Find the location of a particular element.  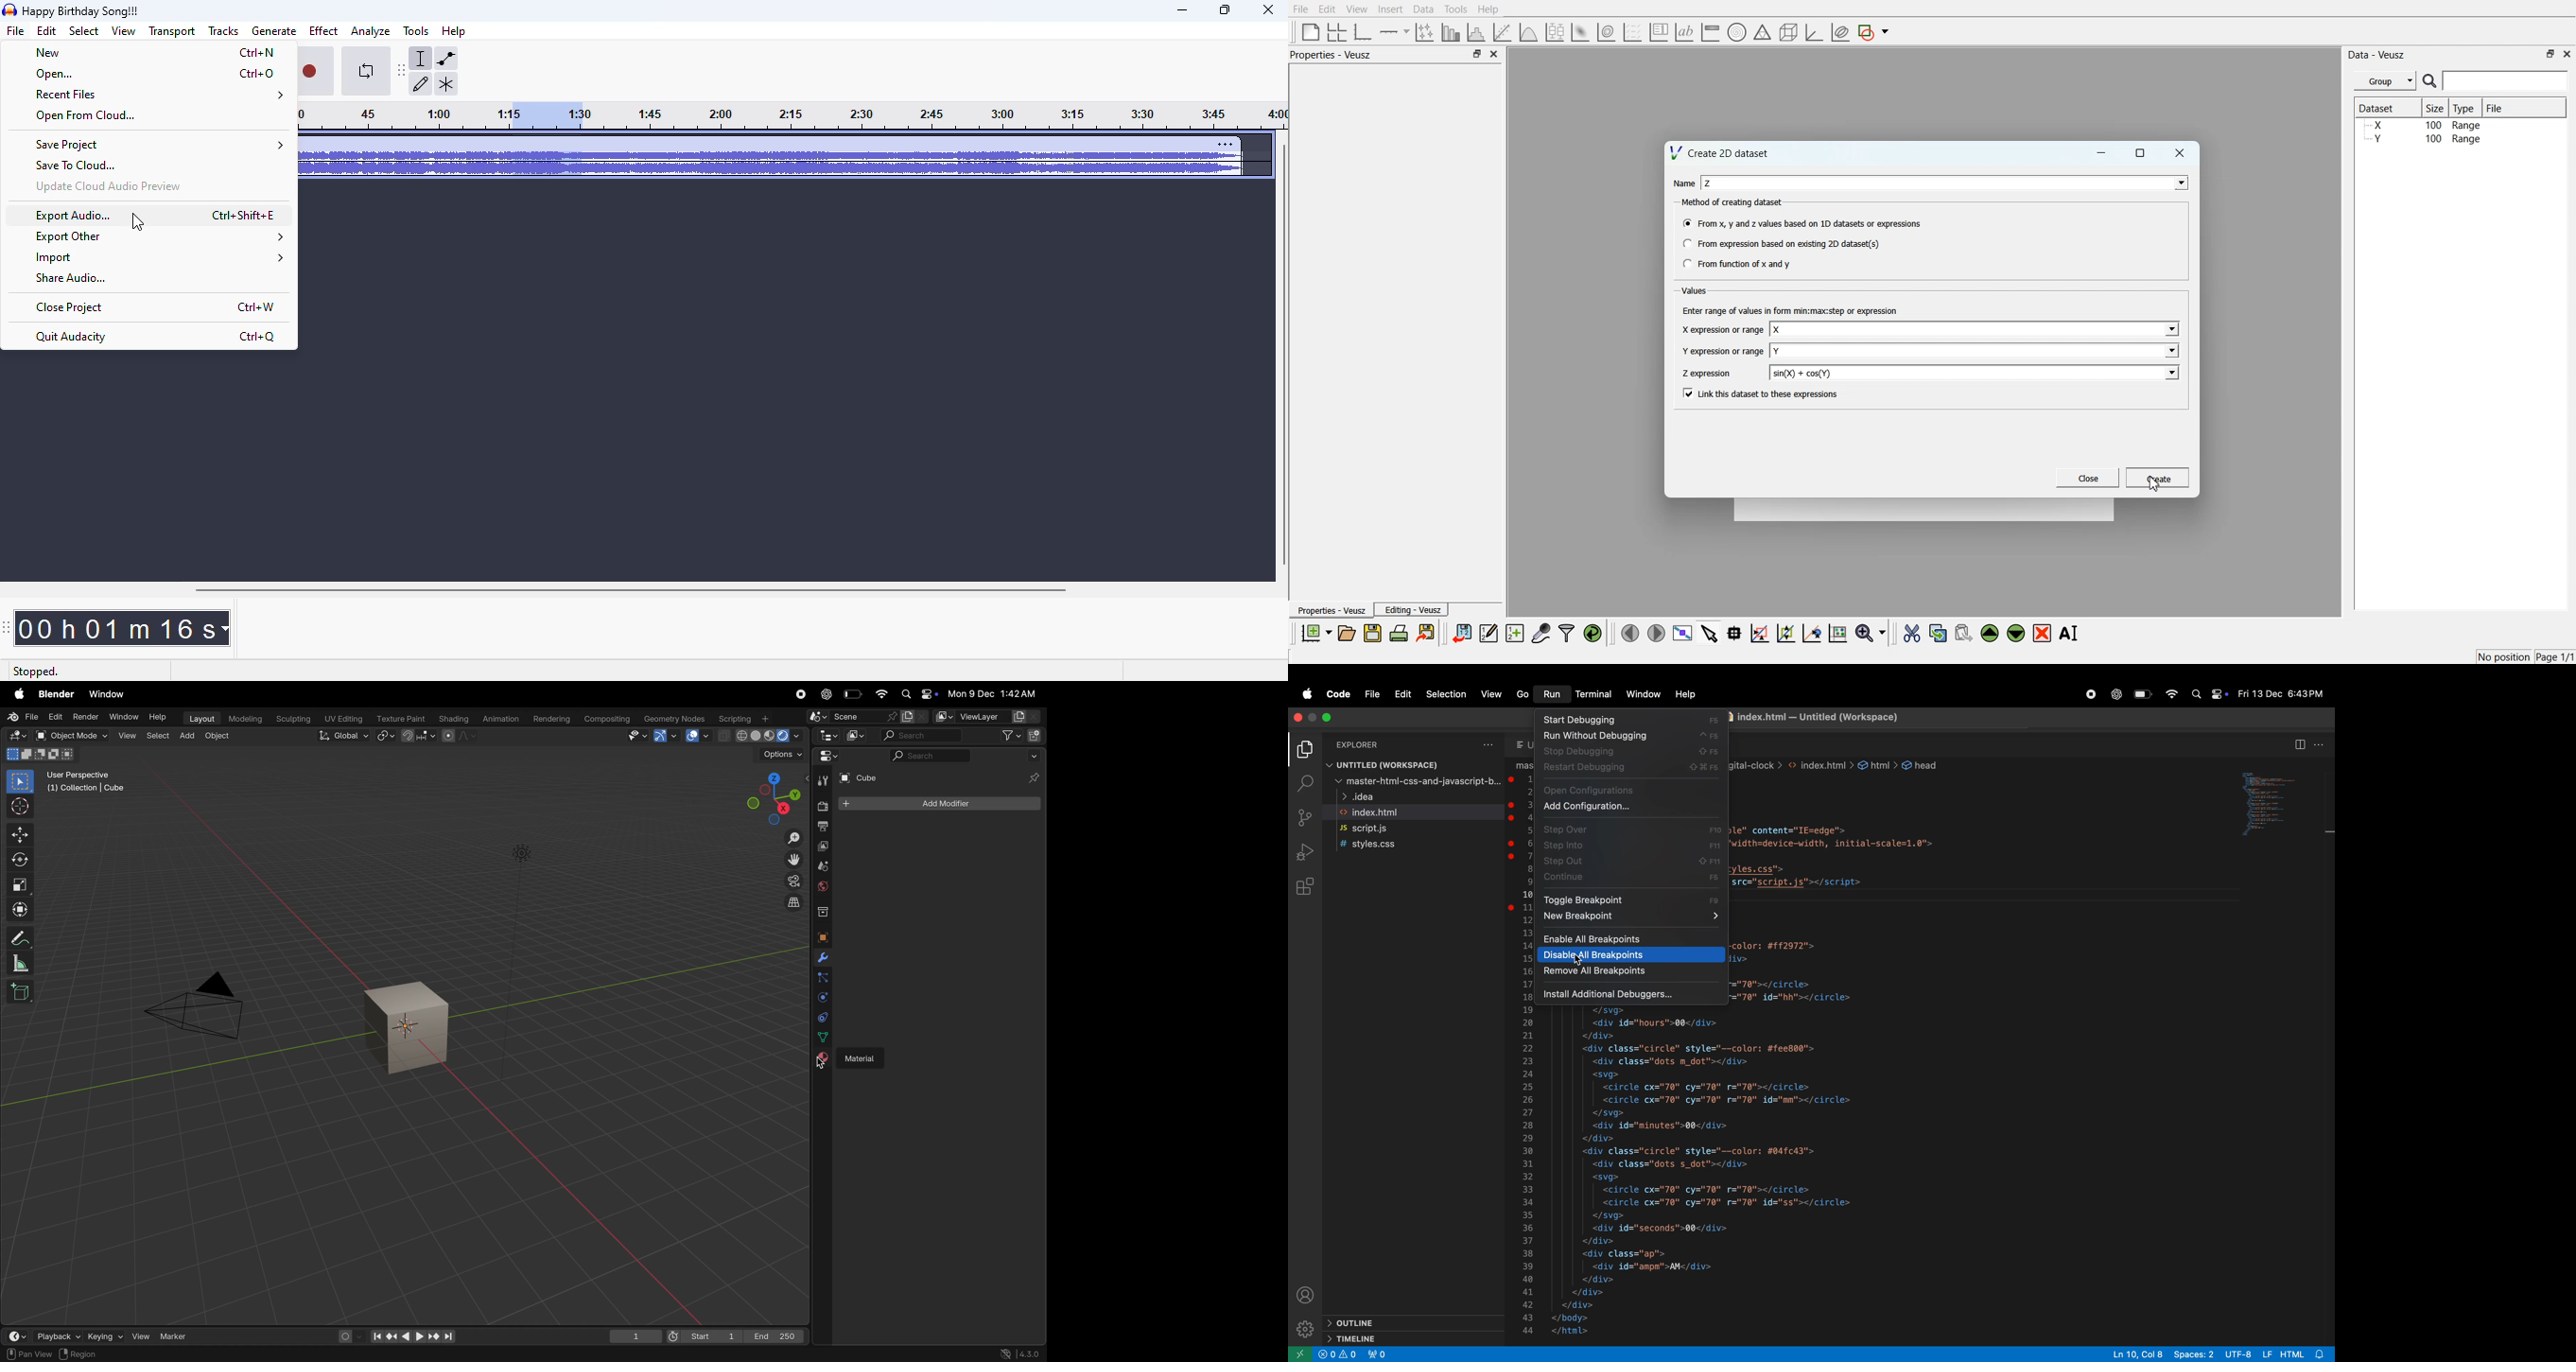

animation is located at coordinates (500, 720).